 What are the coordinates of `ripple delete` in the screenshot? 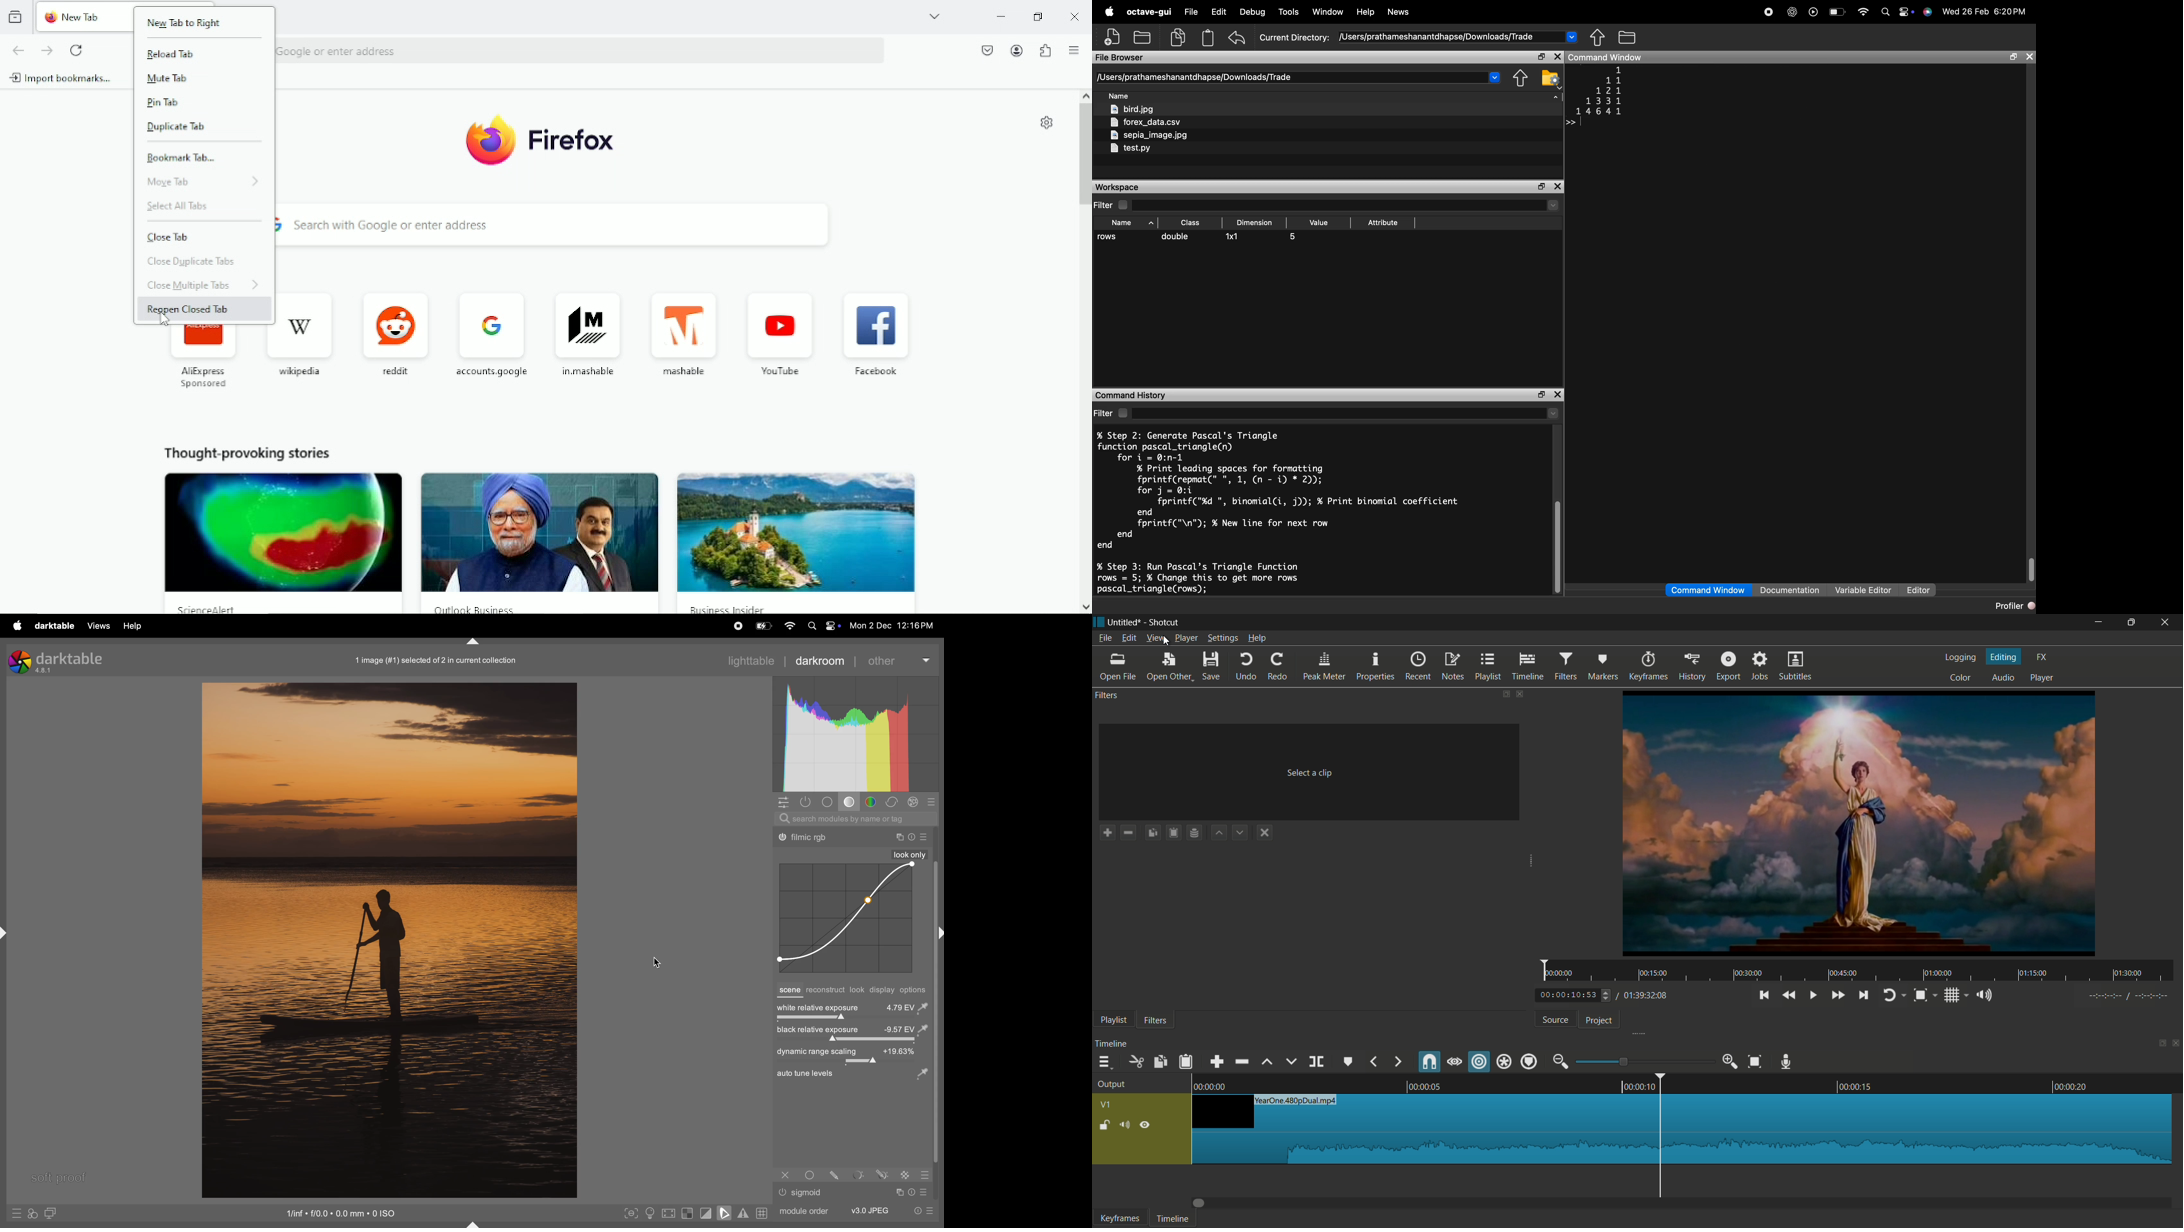 It's located at (1241, 1062).